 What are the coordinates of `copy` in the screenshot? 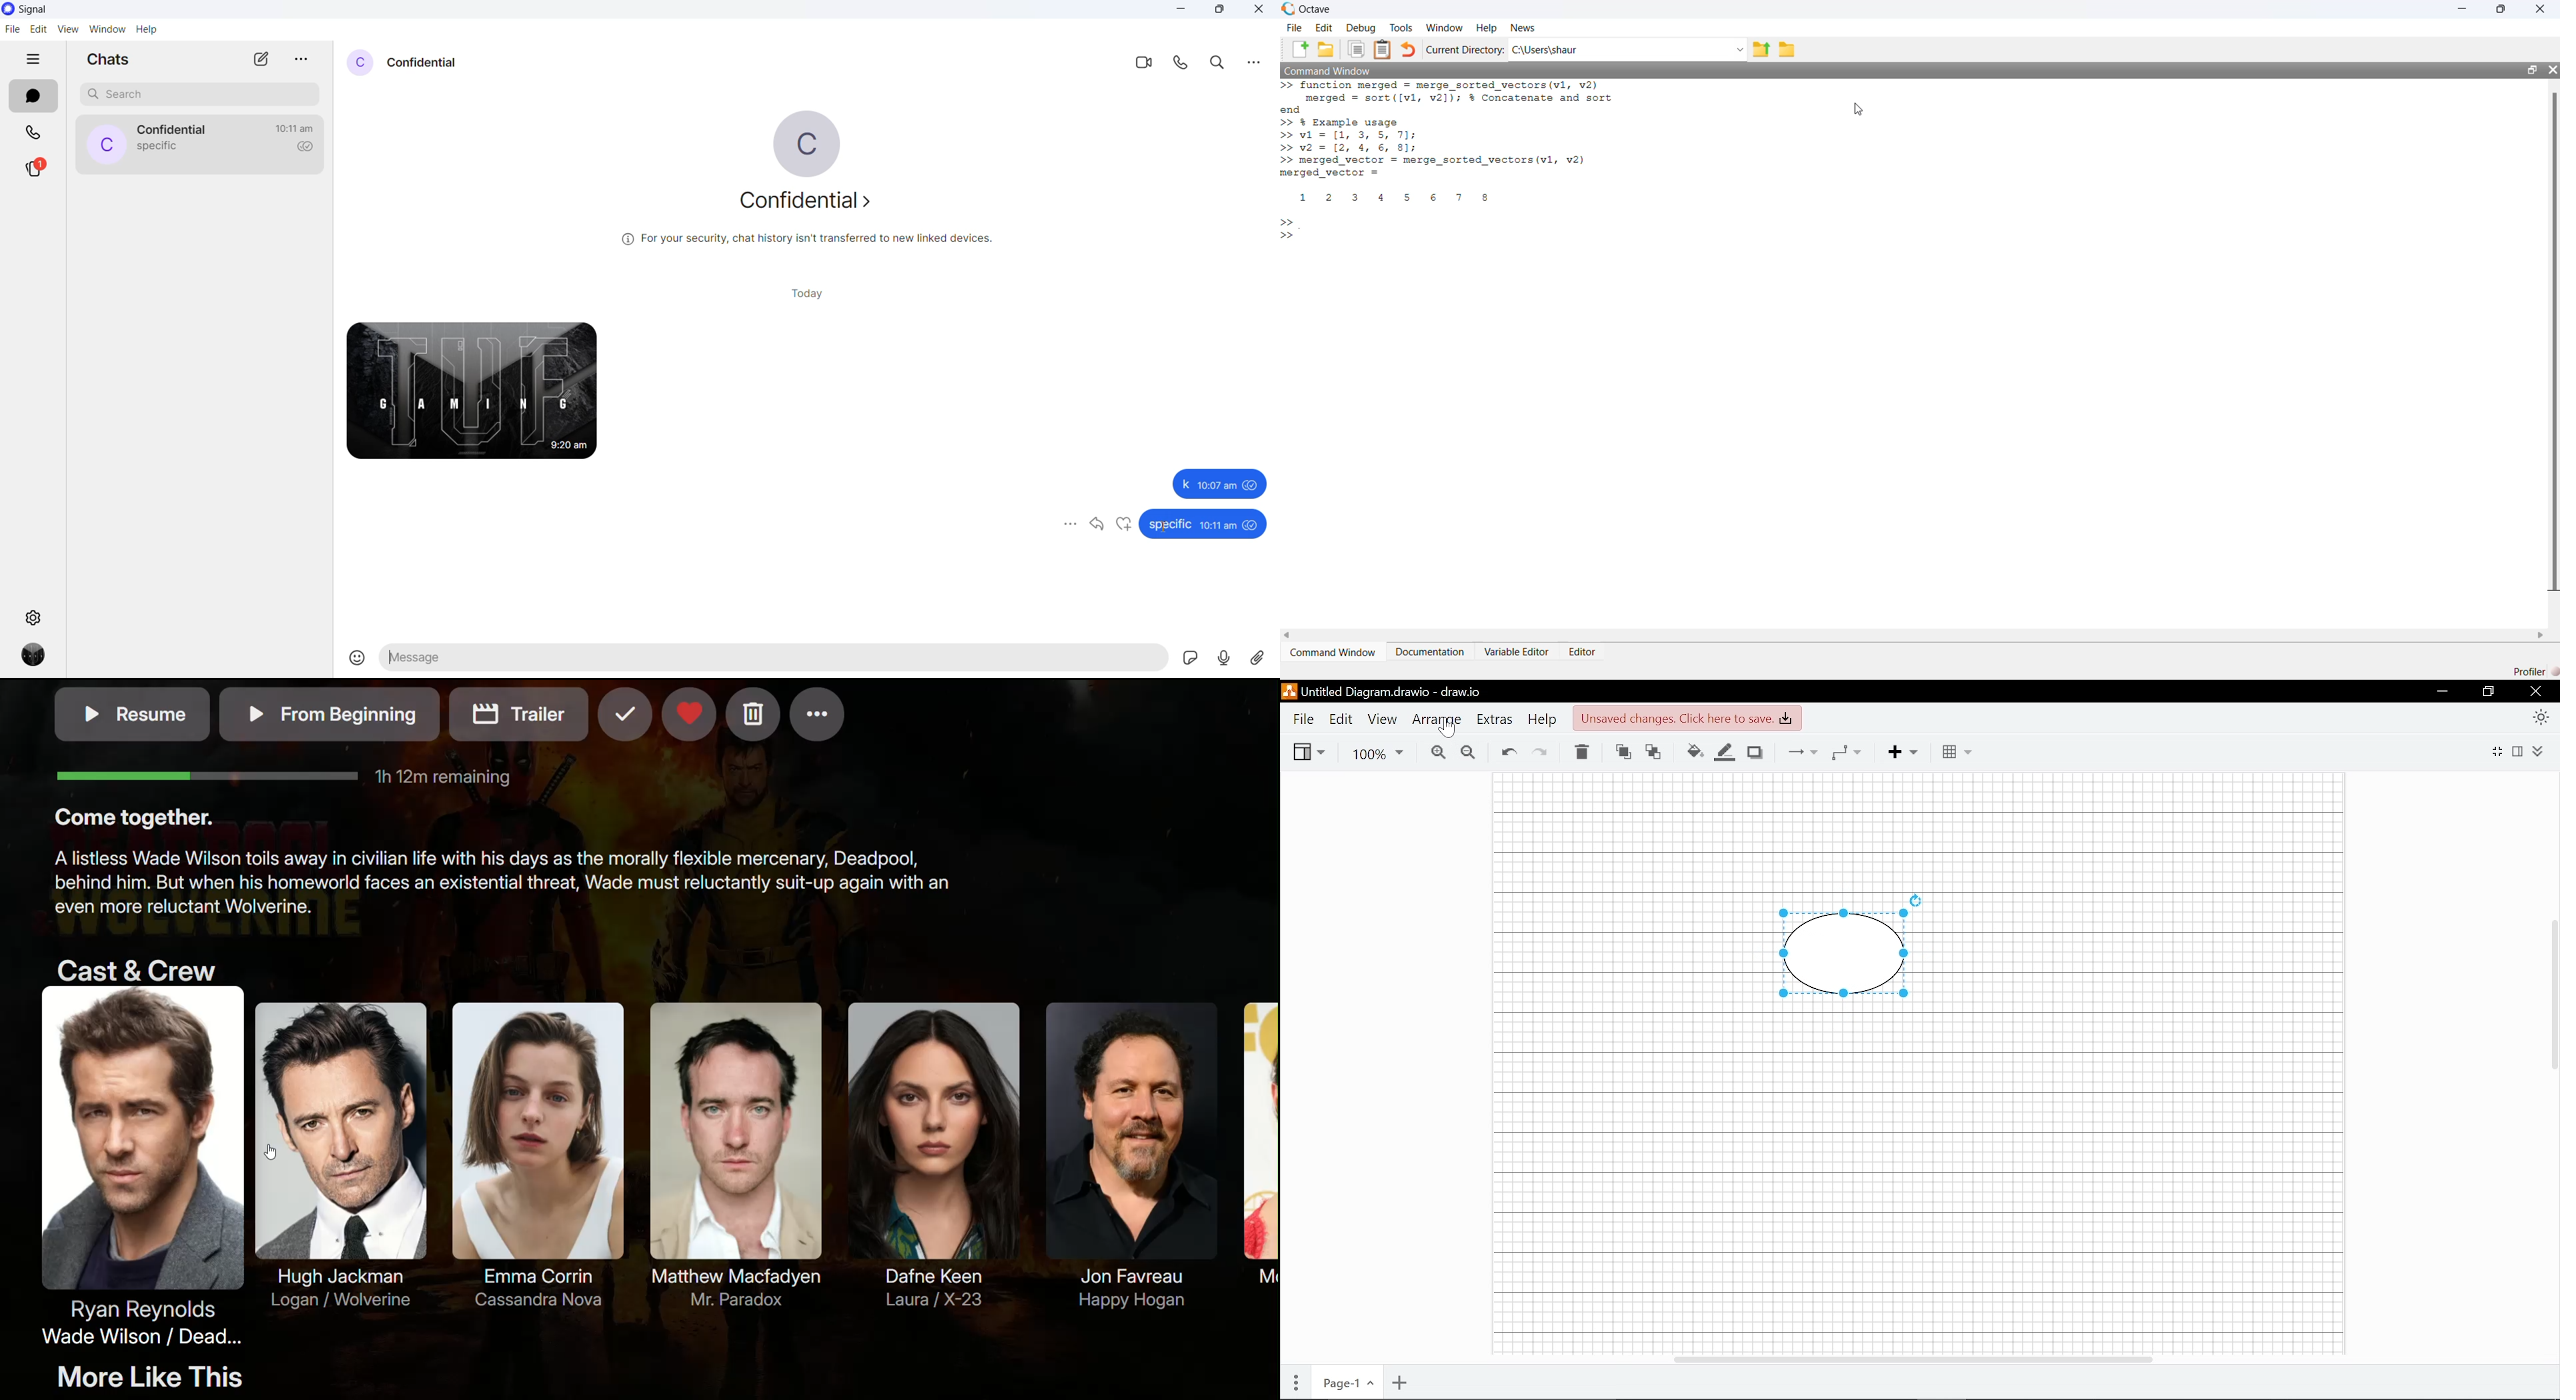 It's located at (1356, 49).